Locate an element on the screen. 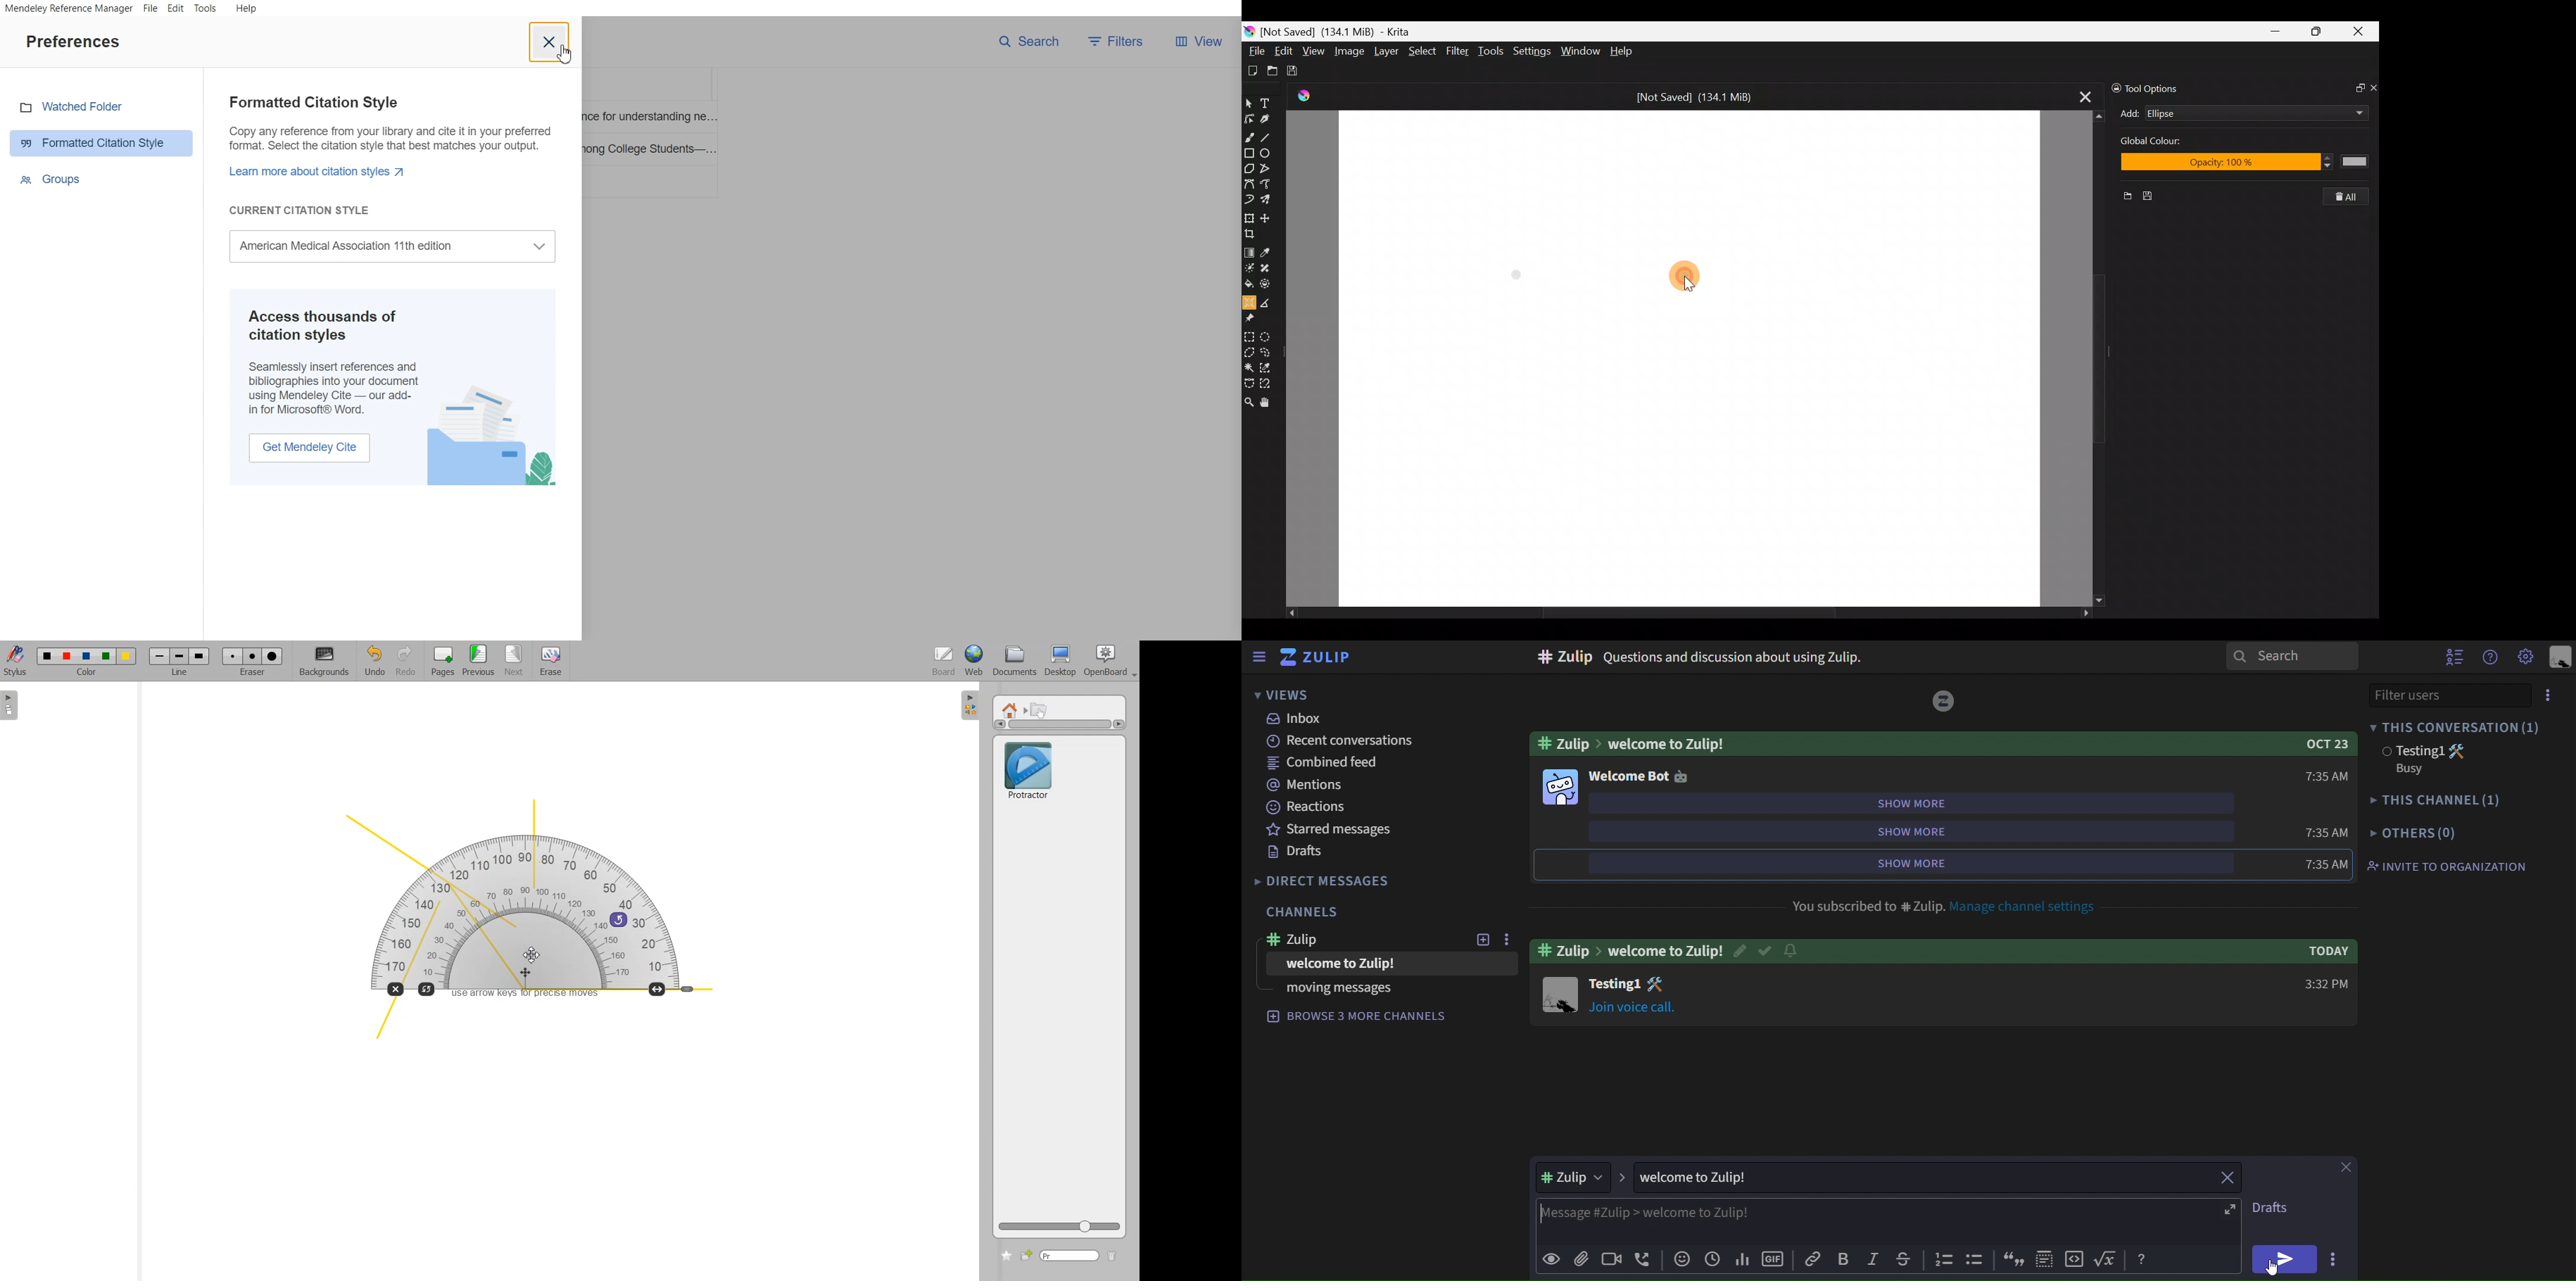 The height and width of the screenshot is (1288, 2576). Manage channel settings is located at coordinates (2030, 908).